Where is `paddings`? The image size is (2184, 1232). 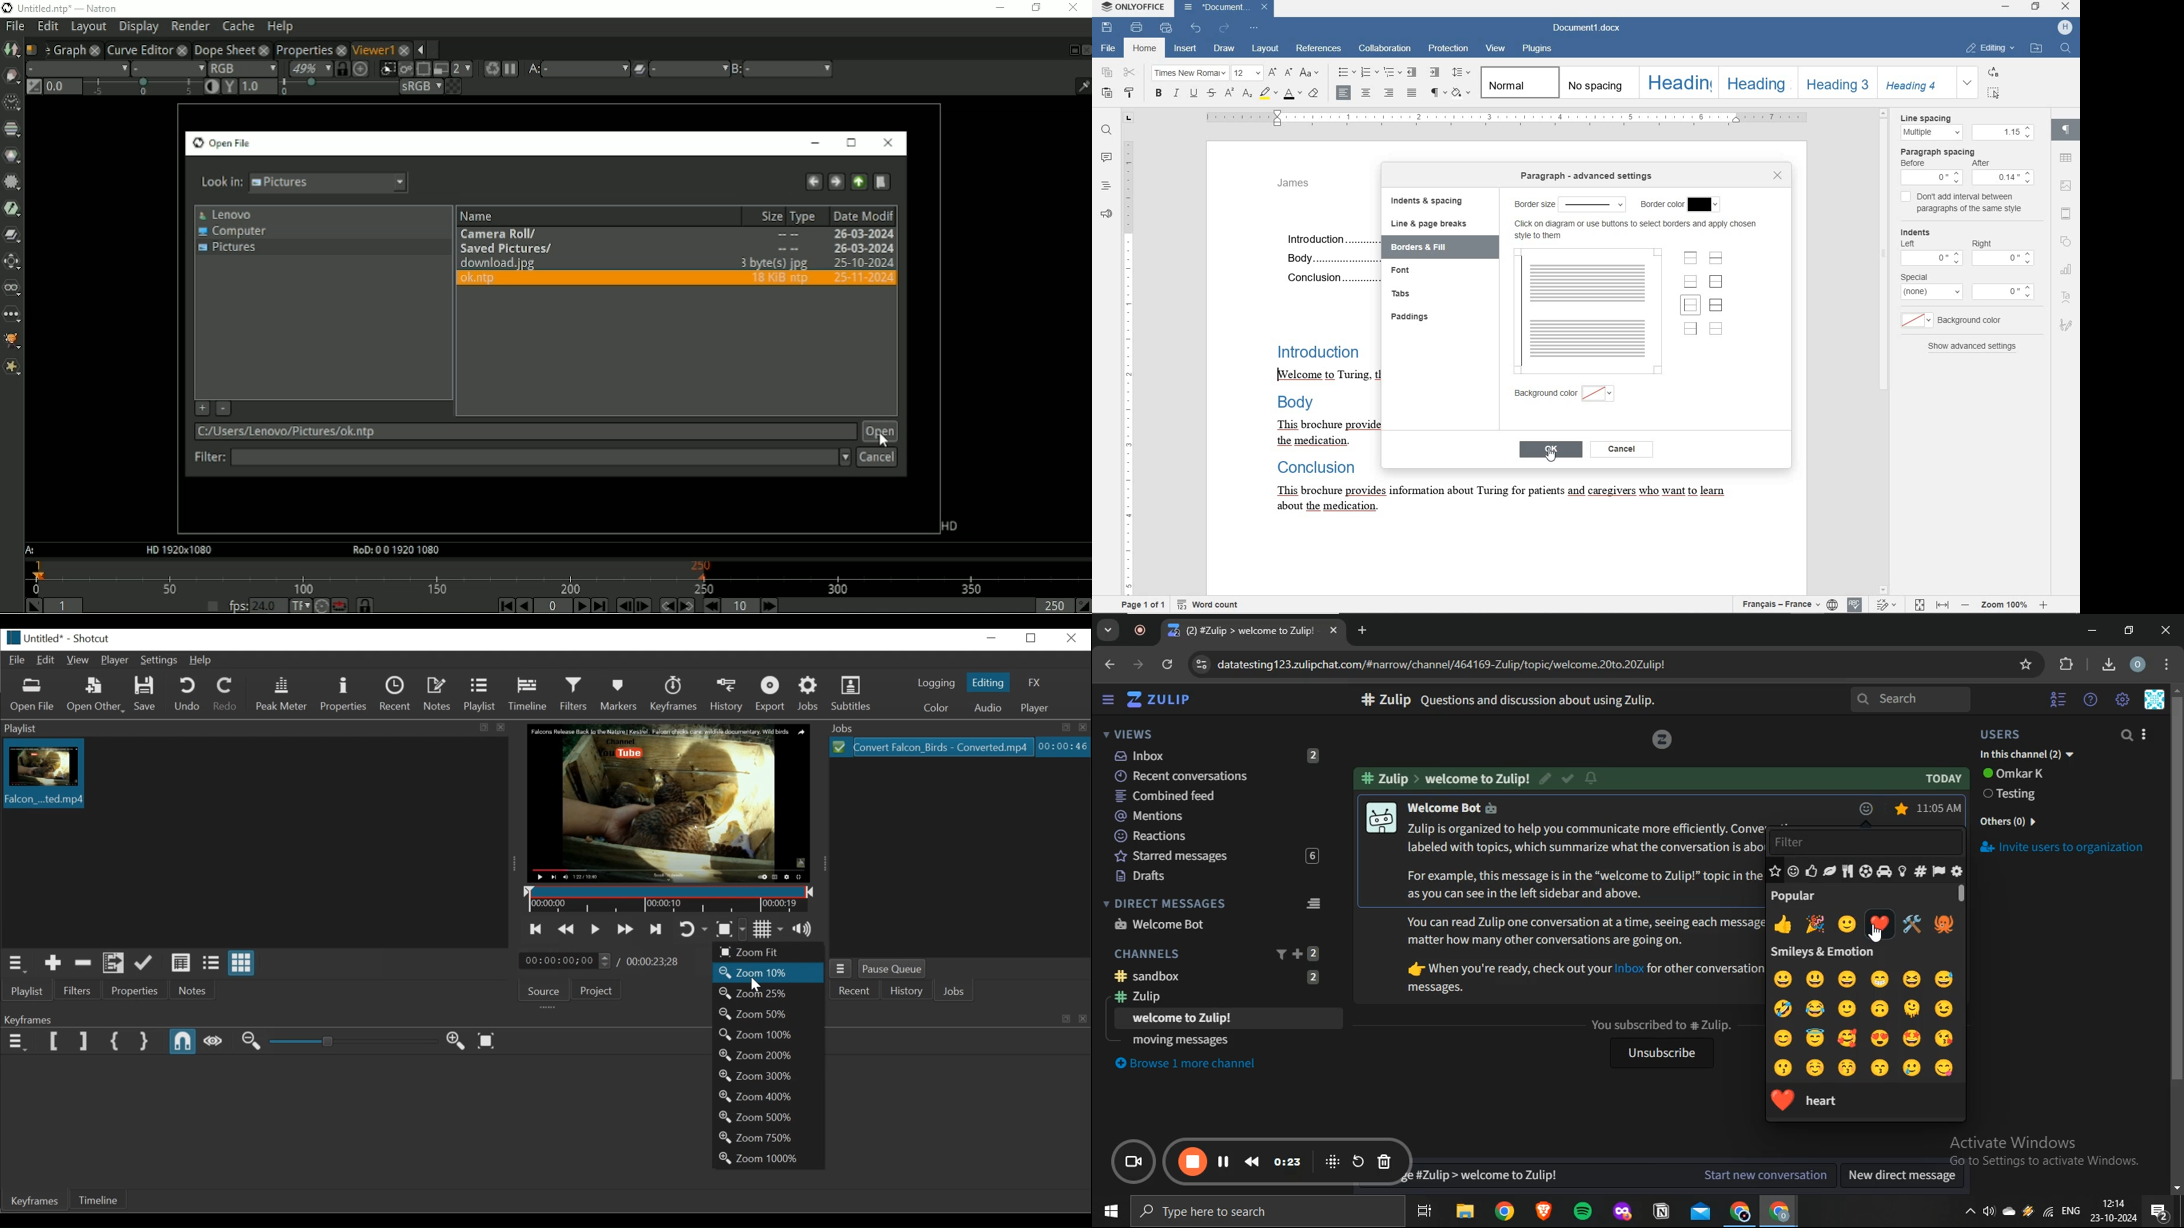 paddings is located at coordinates (1412, 316).